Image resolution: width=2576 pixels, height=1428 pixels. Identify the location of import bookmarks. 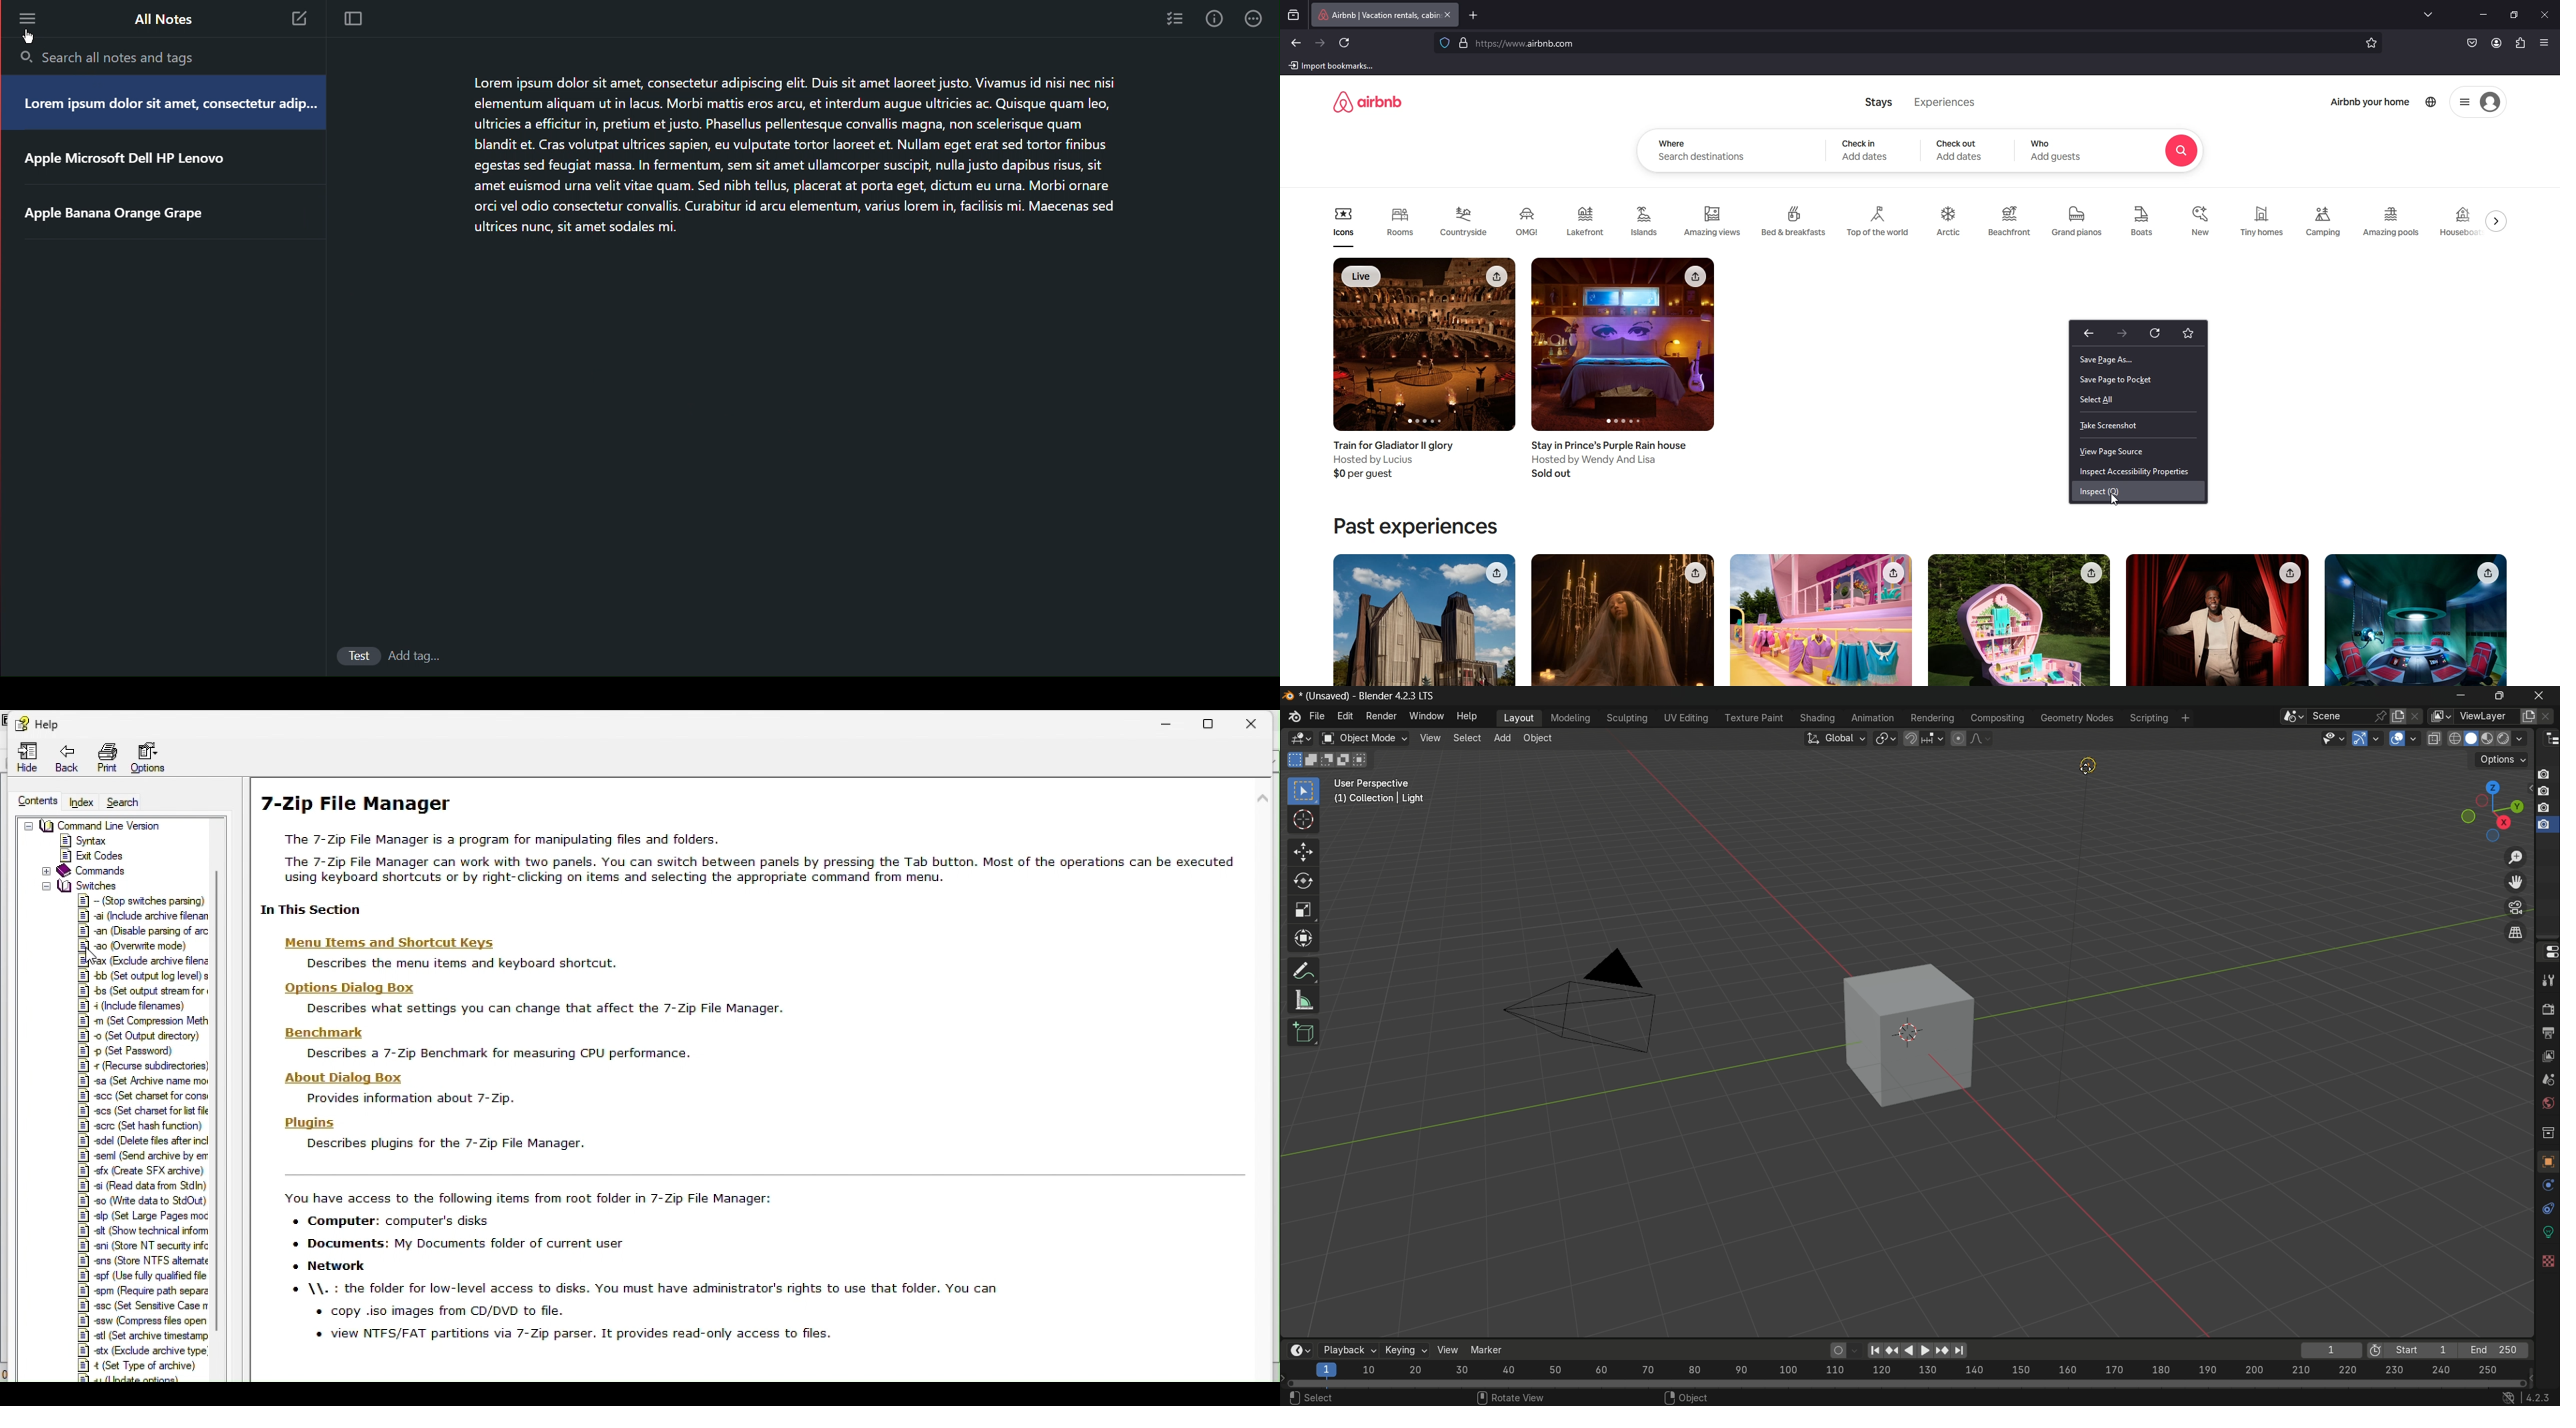
(1334, 65).